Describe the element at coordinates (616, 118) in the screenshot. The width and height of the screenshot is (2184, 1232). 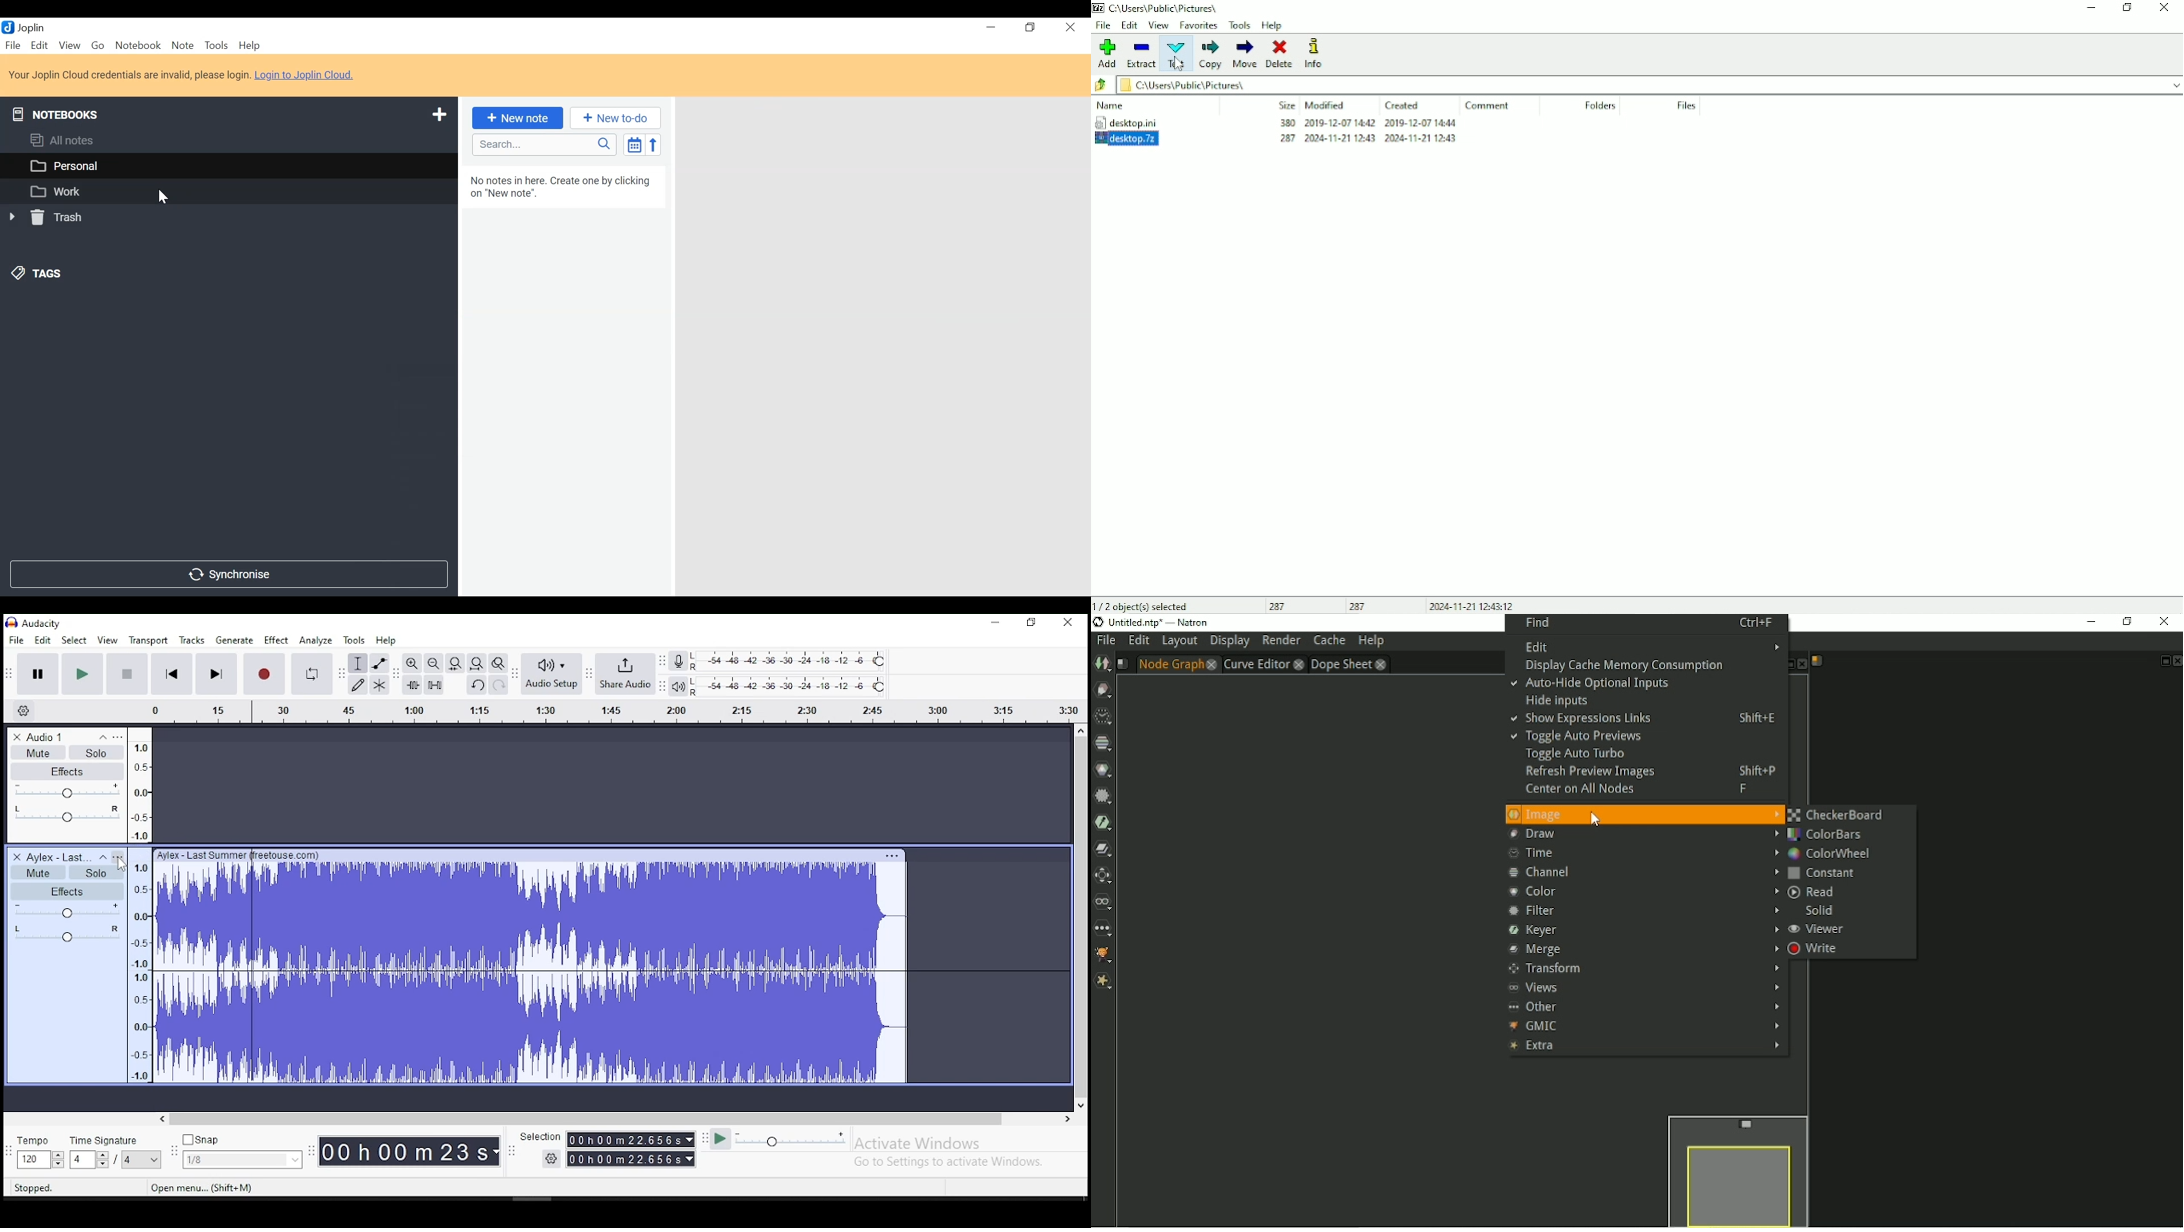
I see `Add a New to do` at that location.